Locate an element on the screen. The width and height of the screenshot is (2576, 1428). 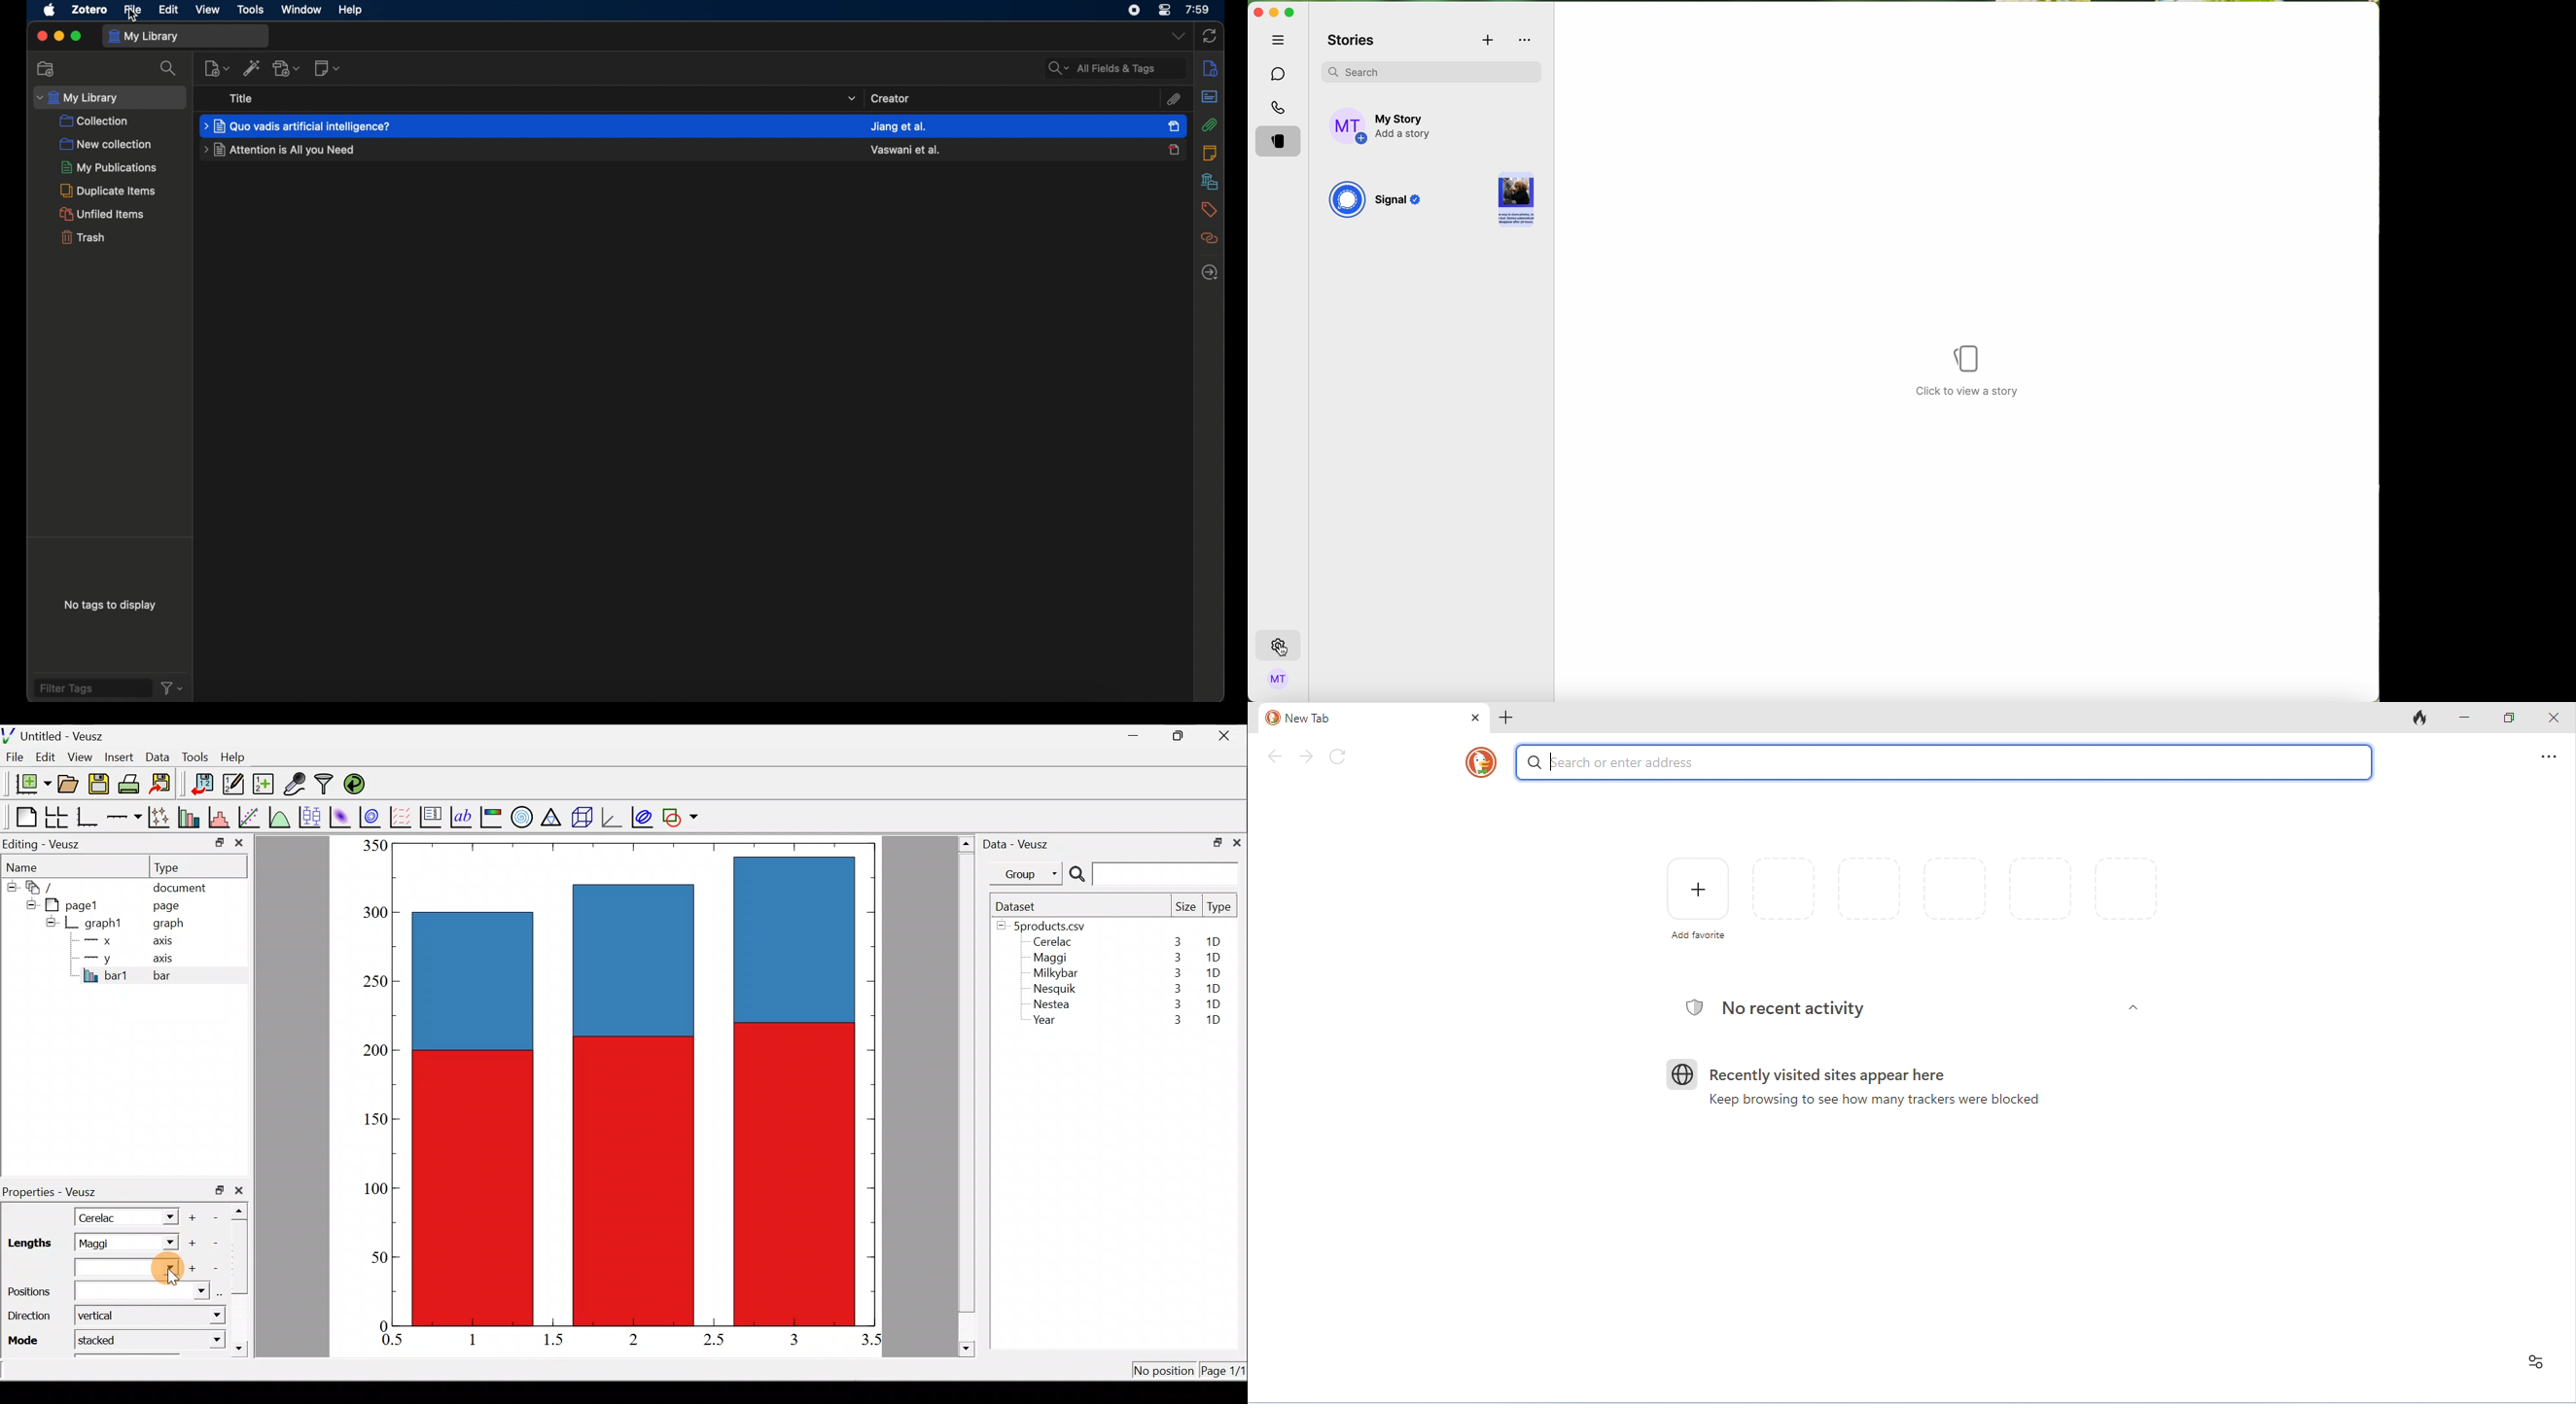
recently visited sites will appear here is located at coordinates (1828, 1075).